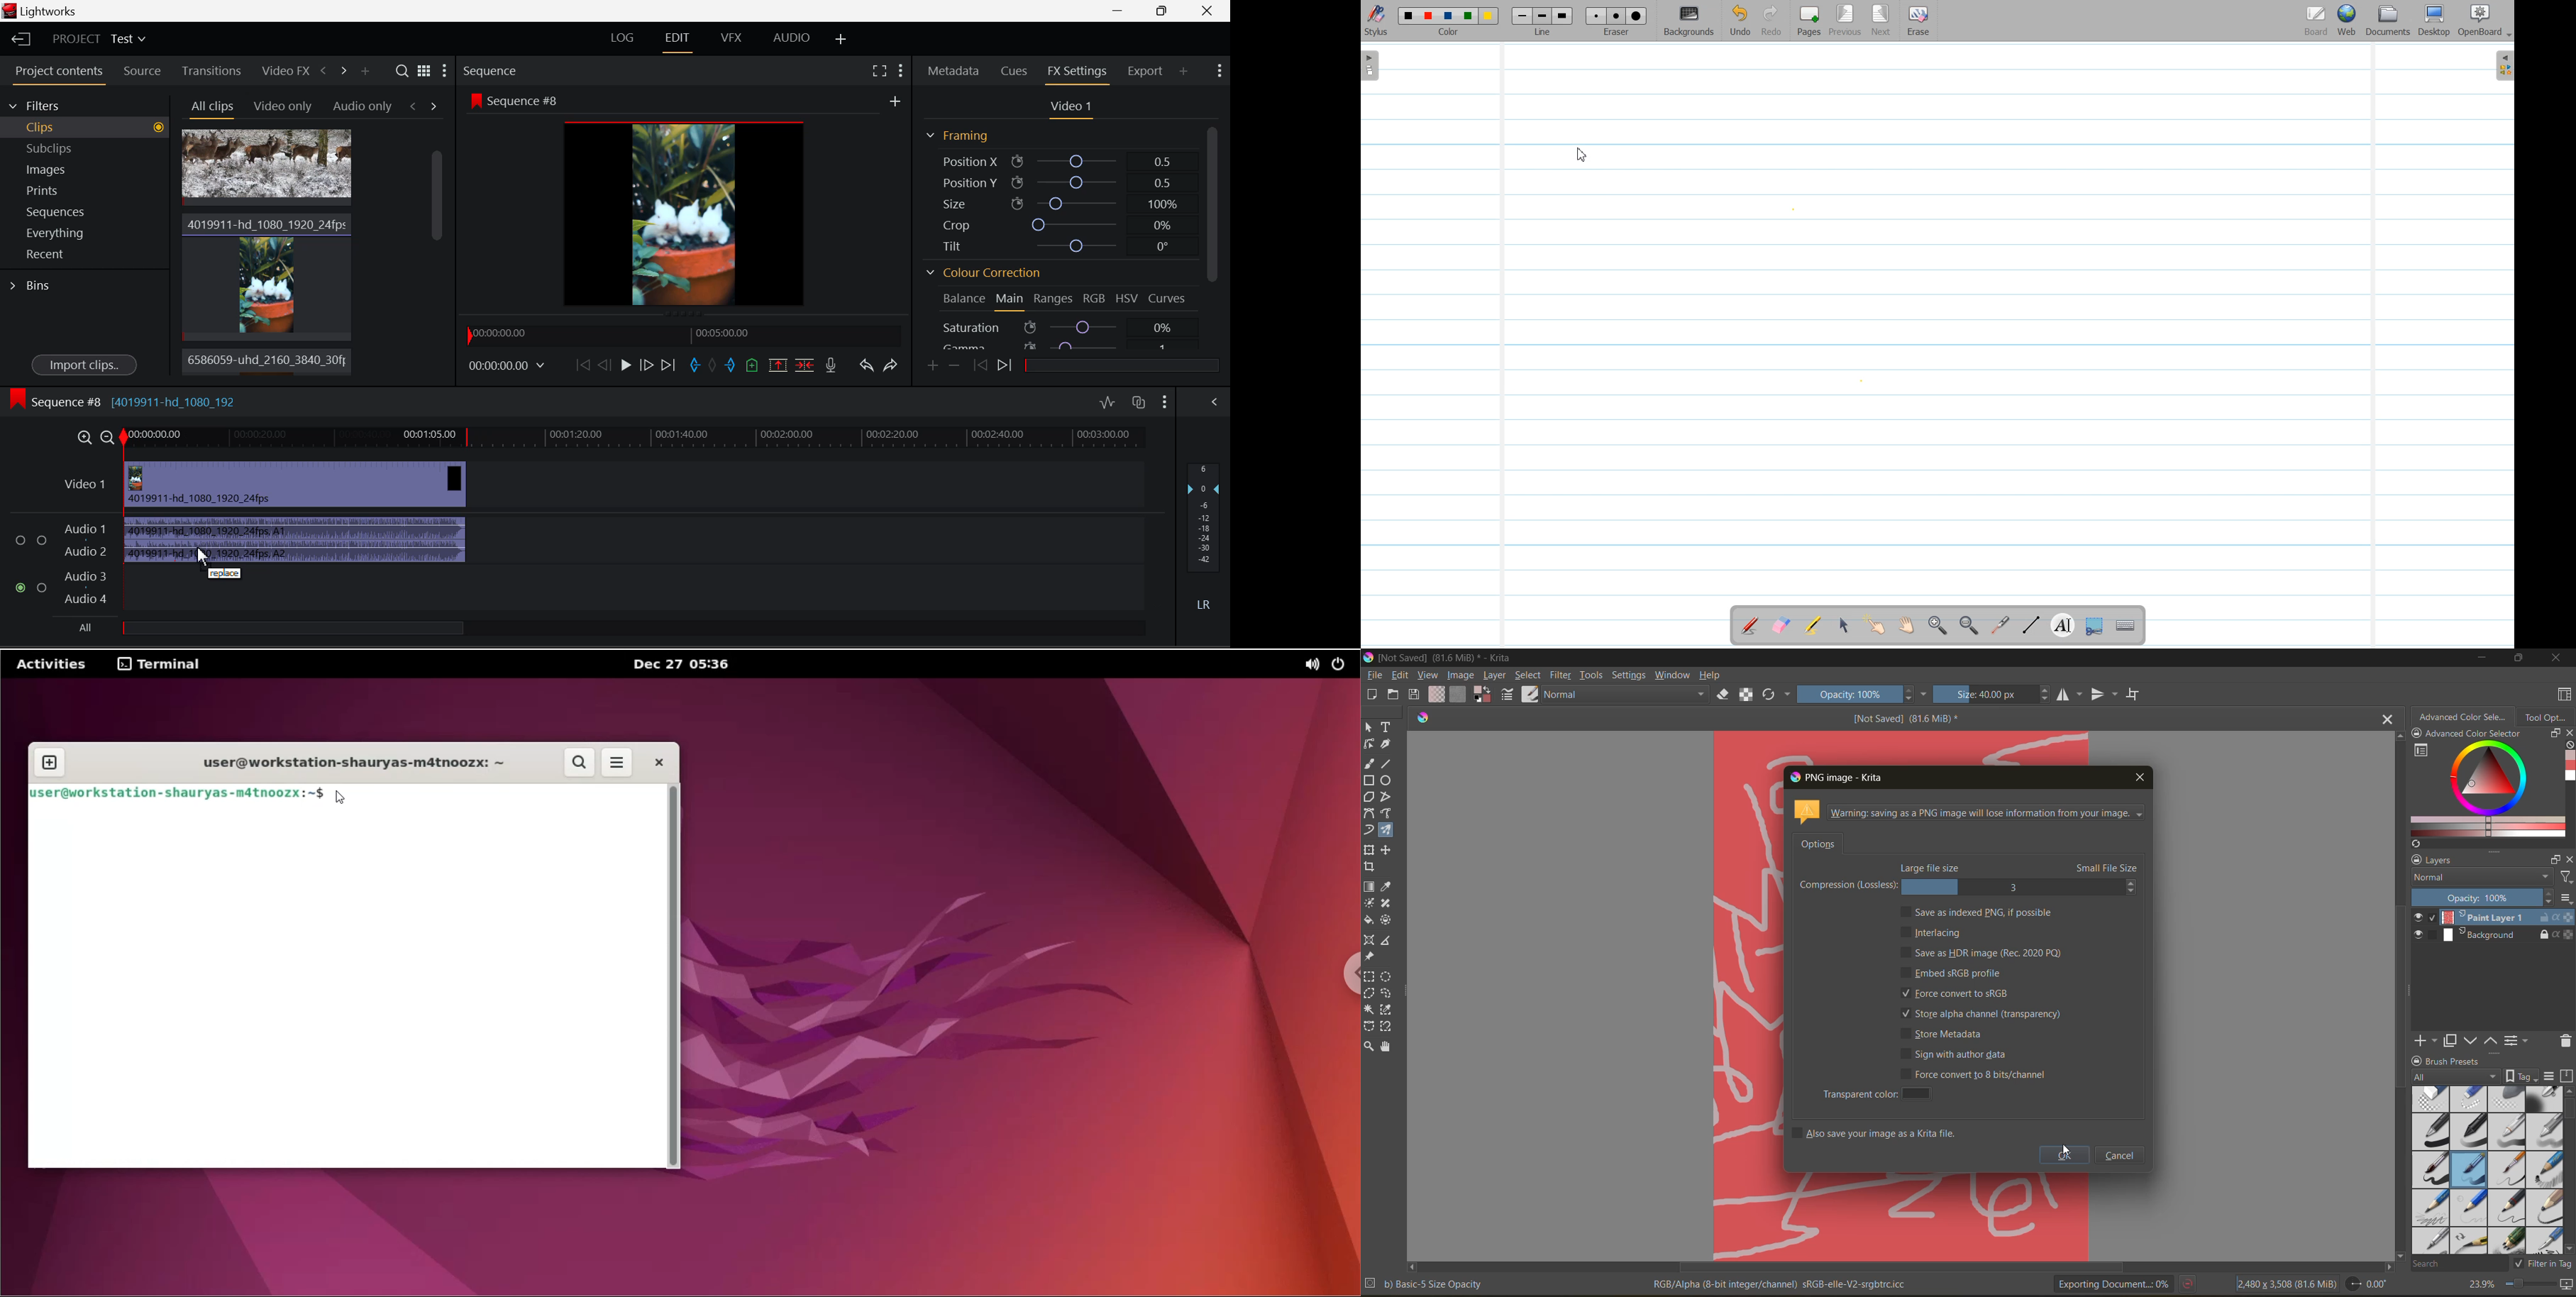 This screenshot has width=2576, height=1316. What do you see at coordinates (1368, 920) in the screenshot?
I see `tool` at bounding box center [1368, 920].